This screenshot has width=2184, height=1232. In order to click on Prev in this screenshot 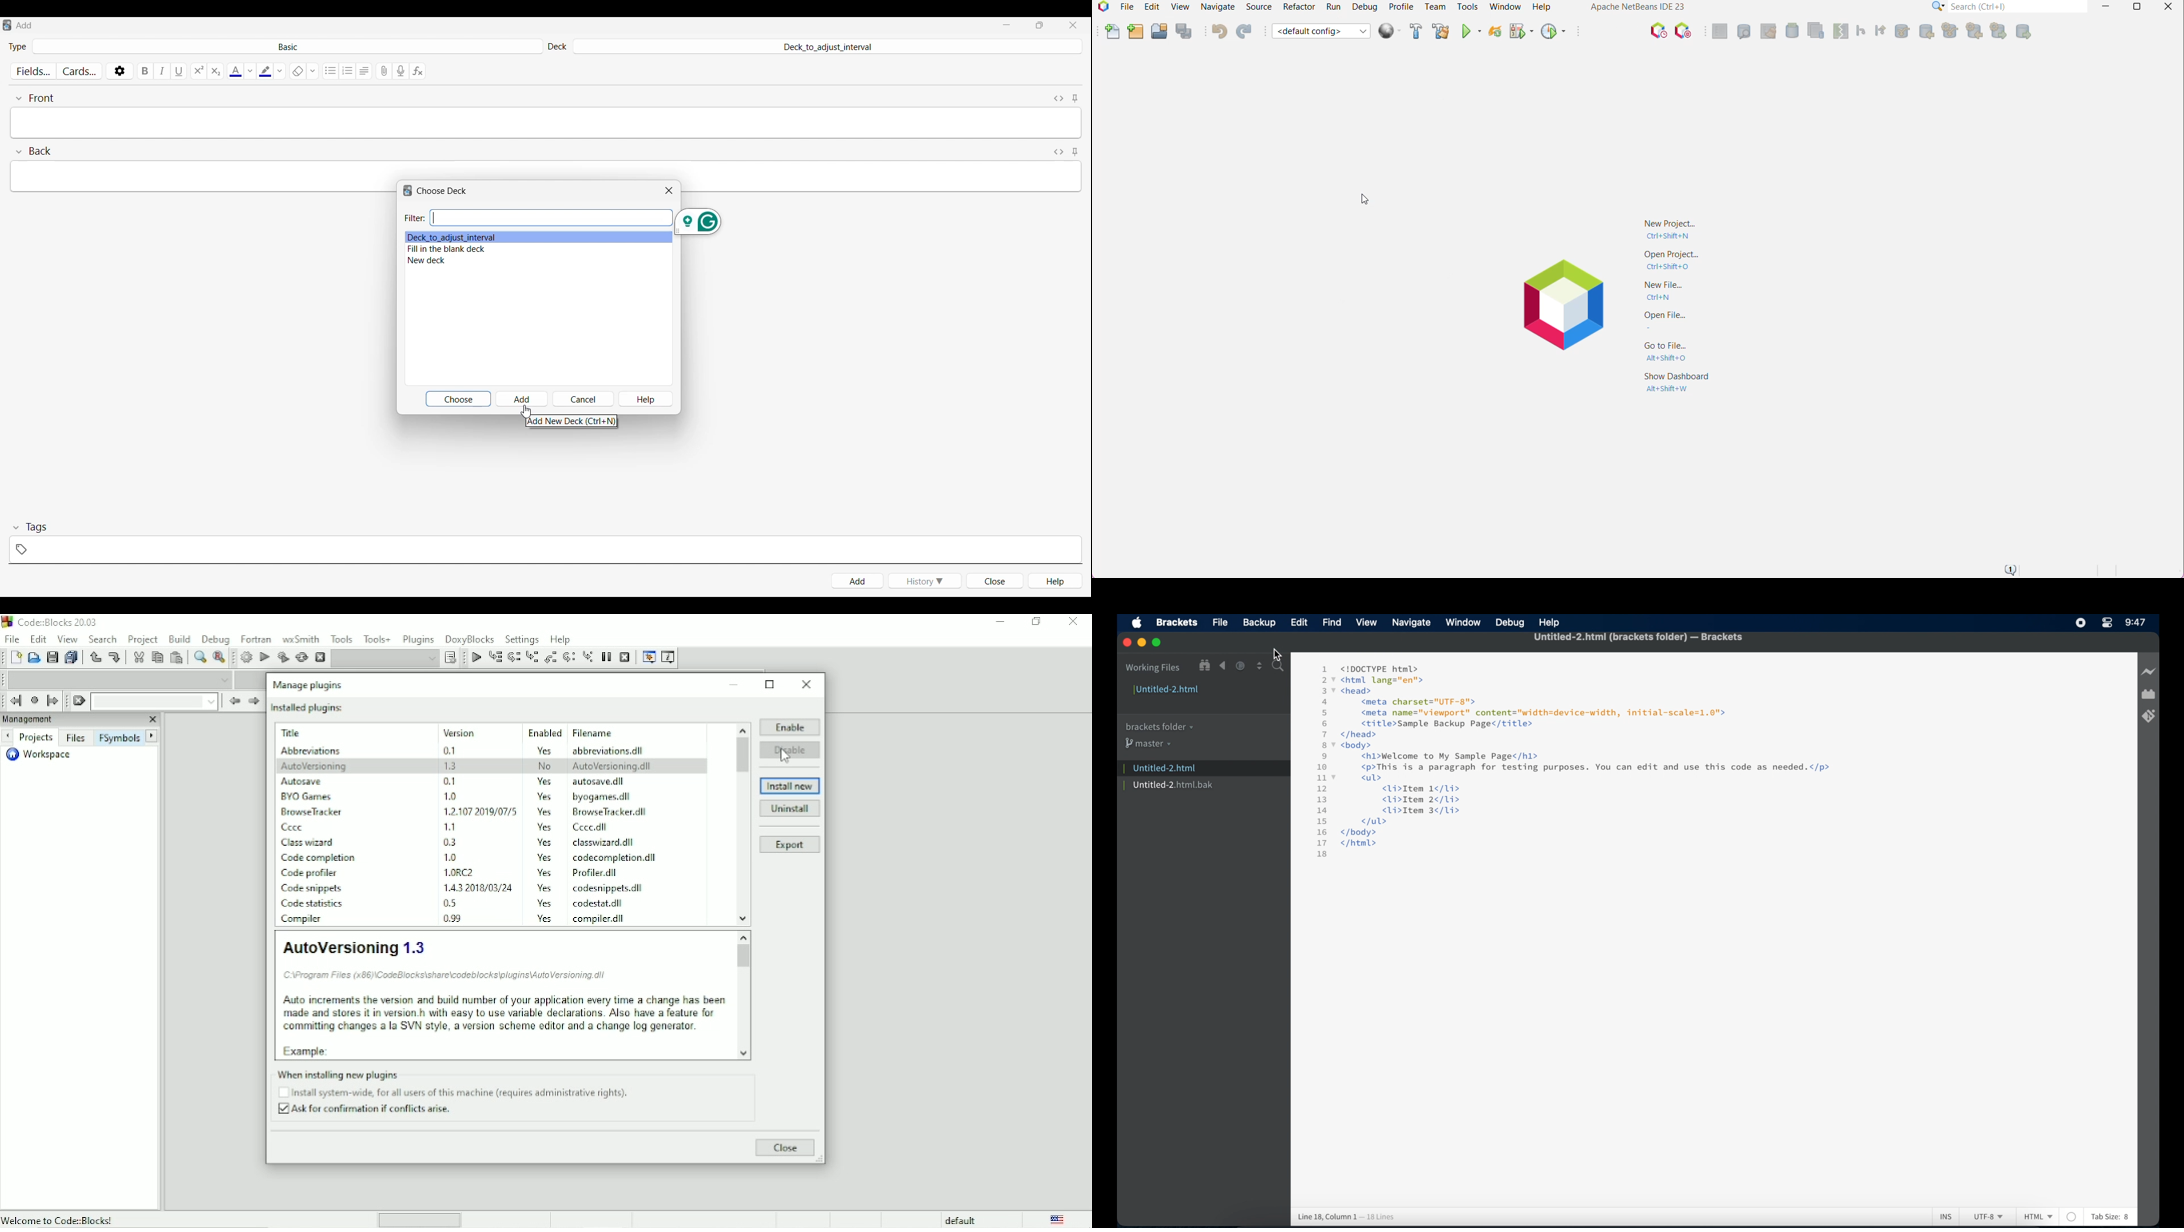, I will do `click(233, 702)`.